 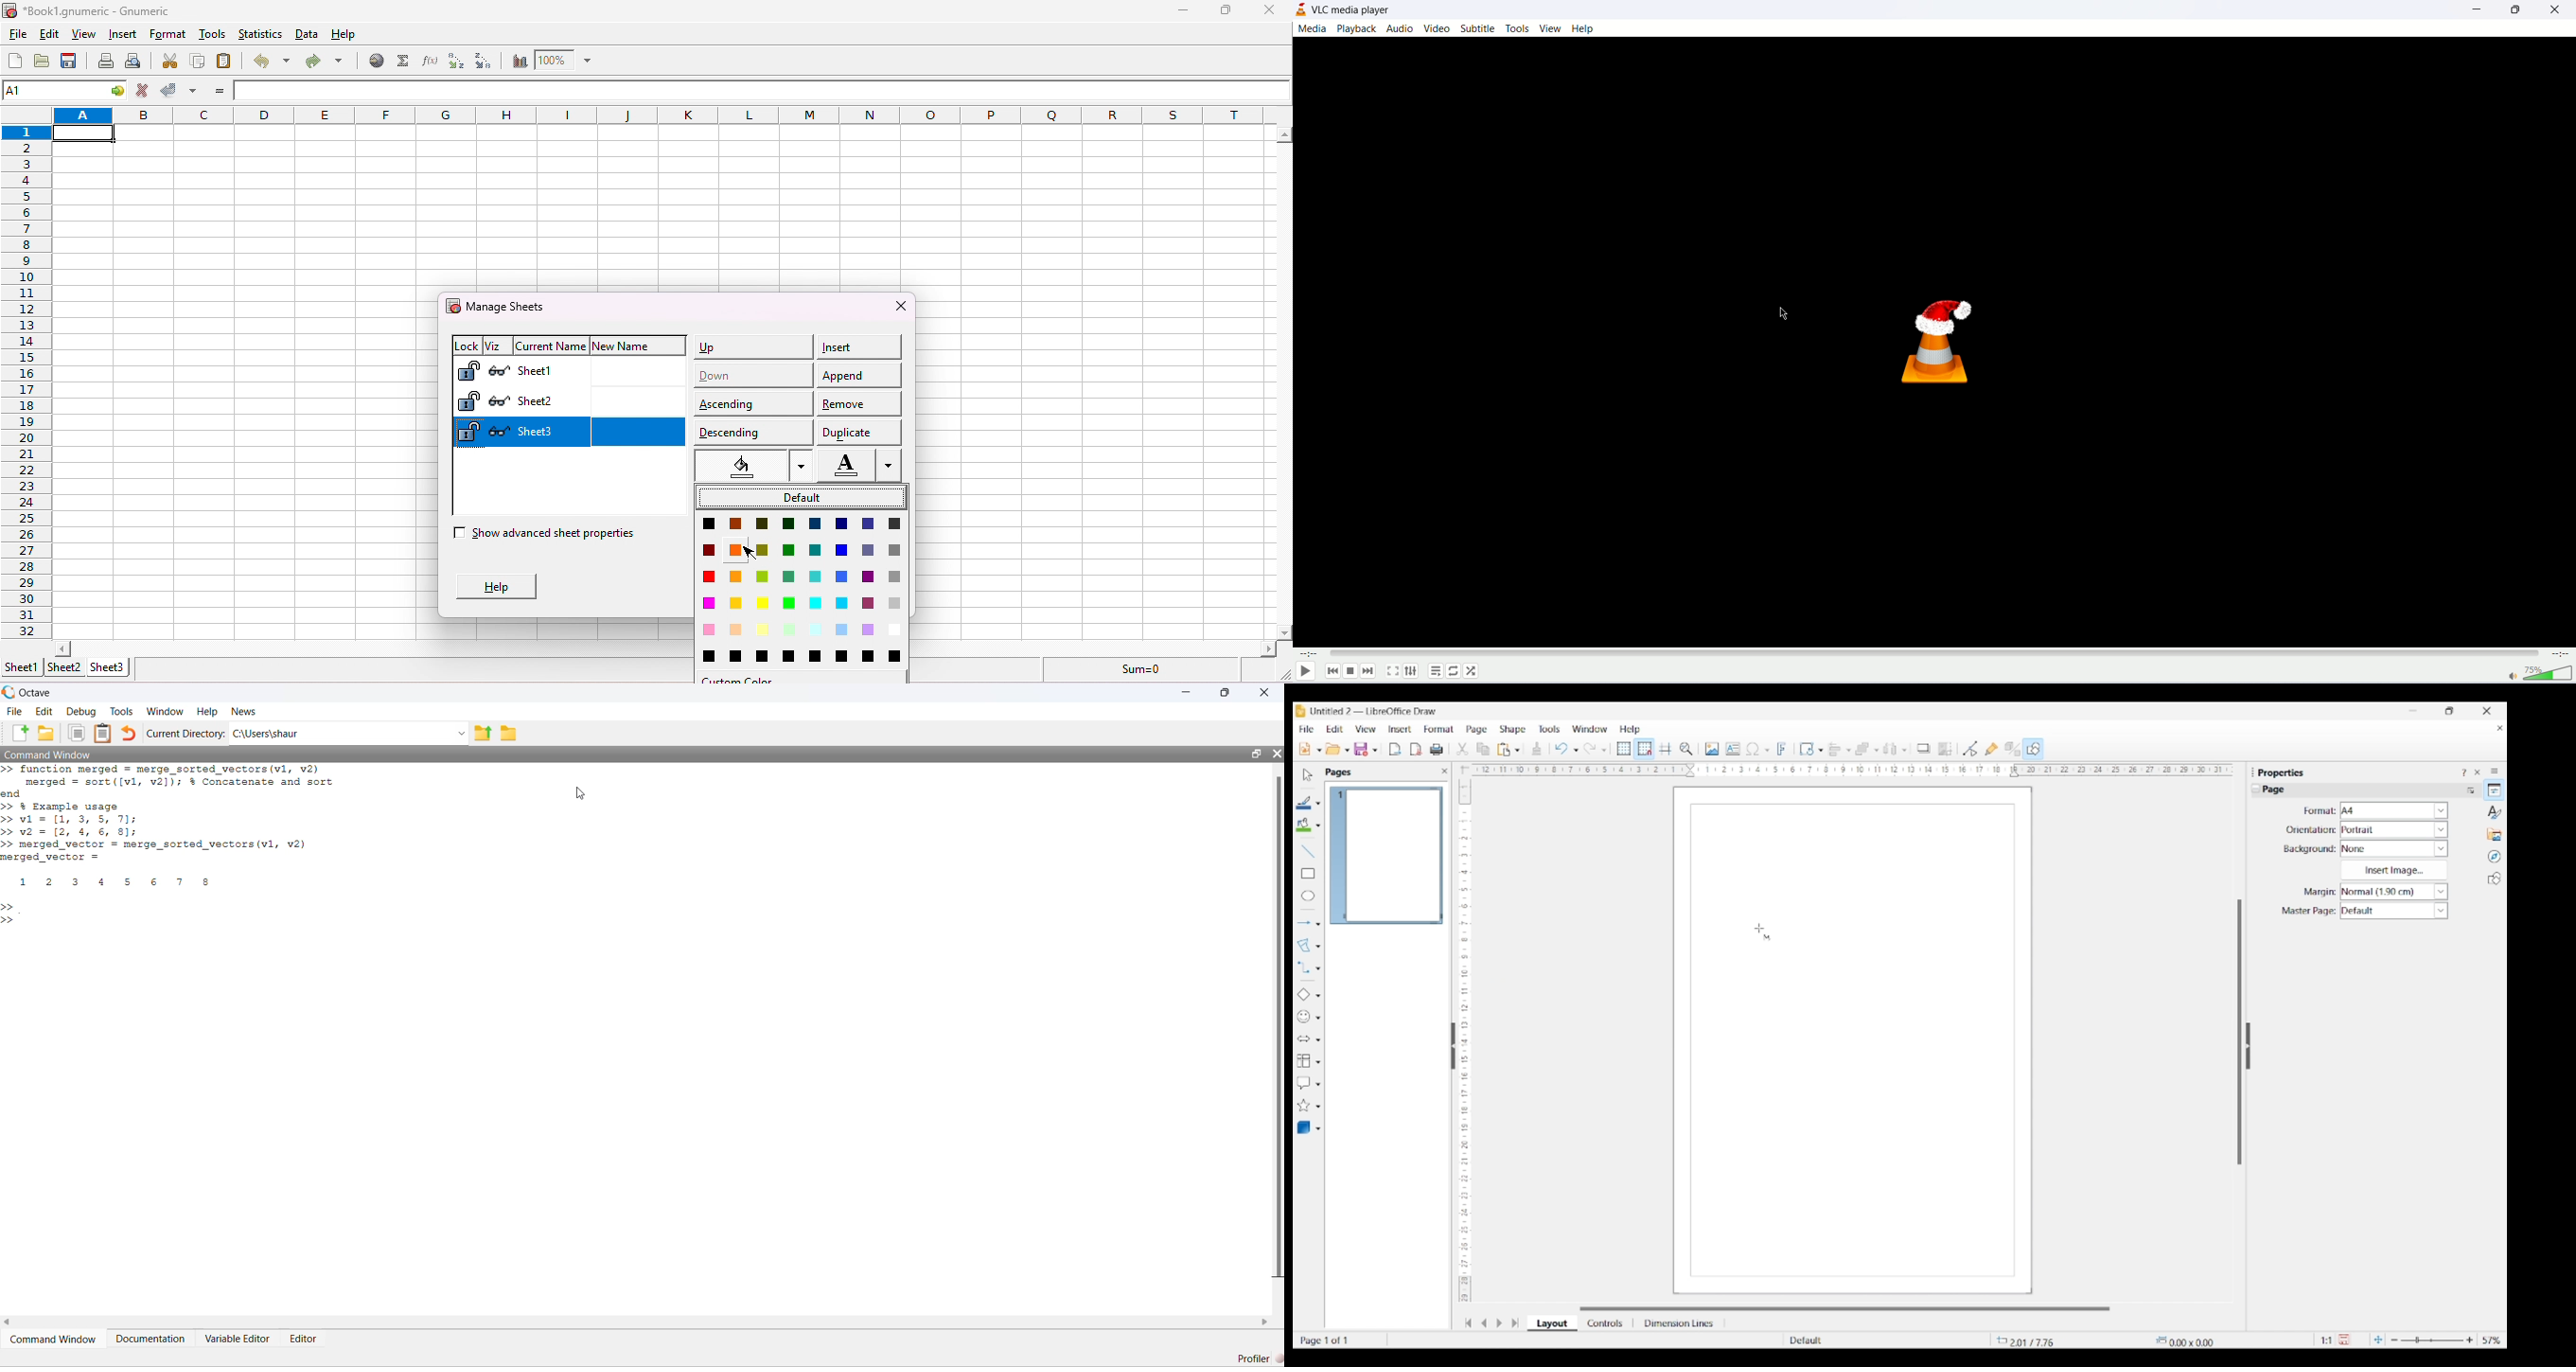 I want to click on video, so click(x=1438, y=29).